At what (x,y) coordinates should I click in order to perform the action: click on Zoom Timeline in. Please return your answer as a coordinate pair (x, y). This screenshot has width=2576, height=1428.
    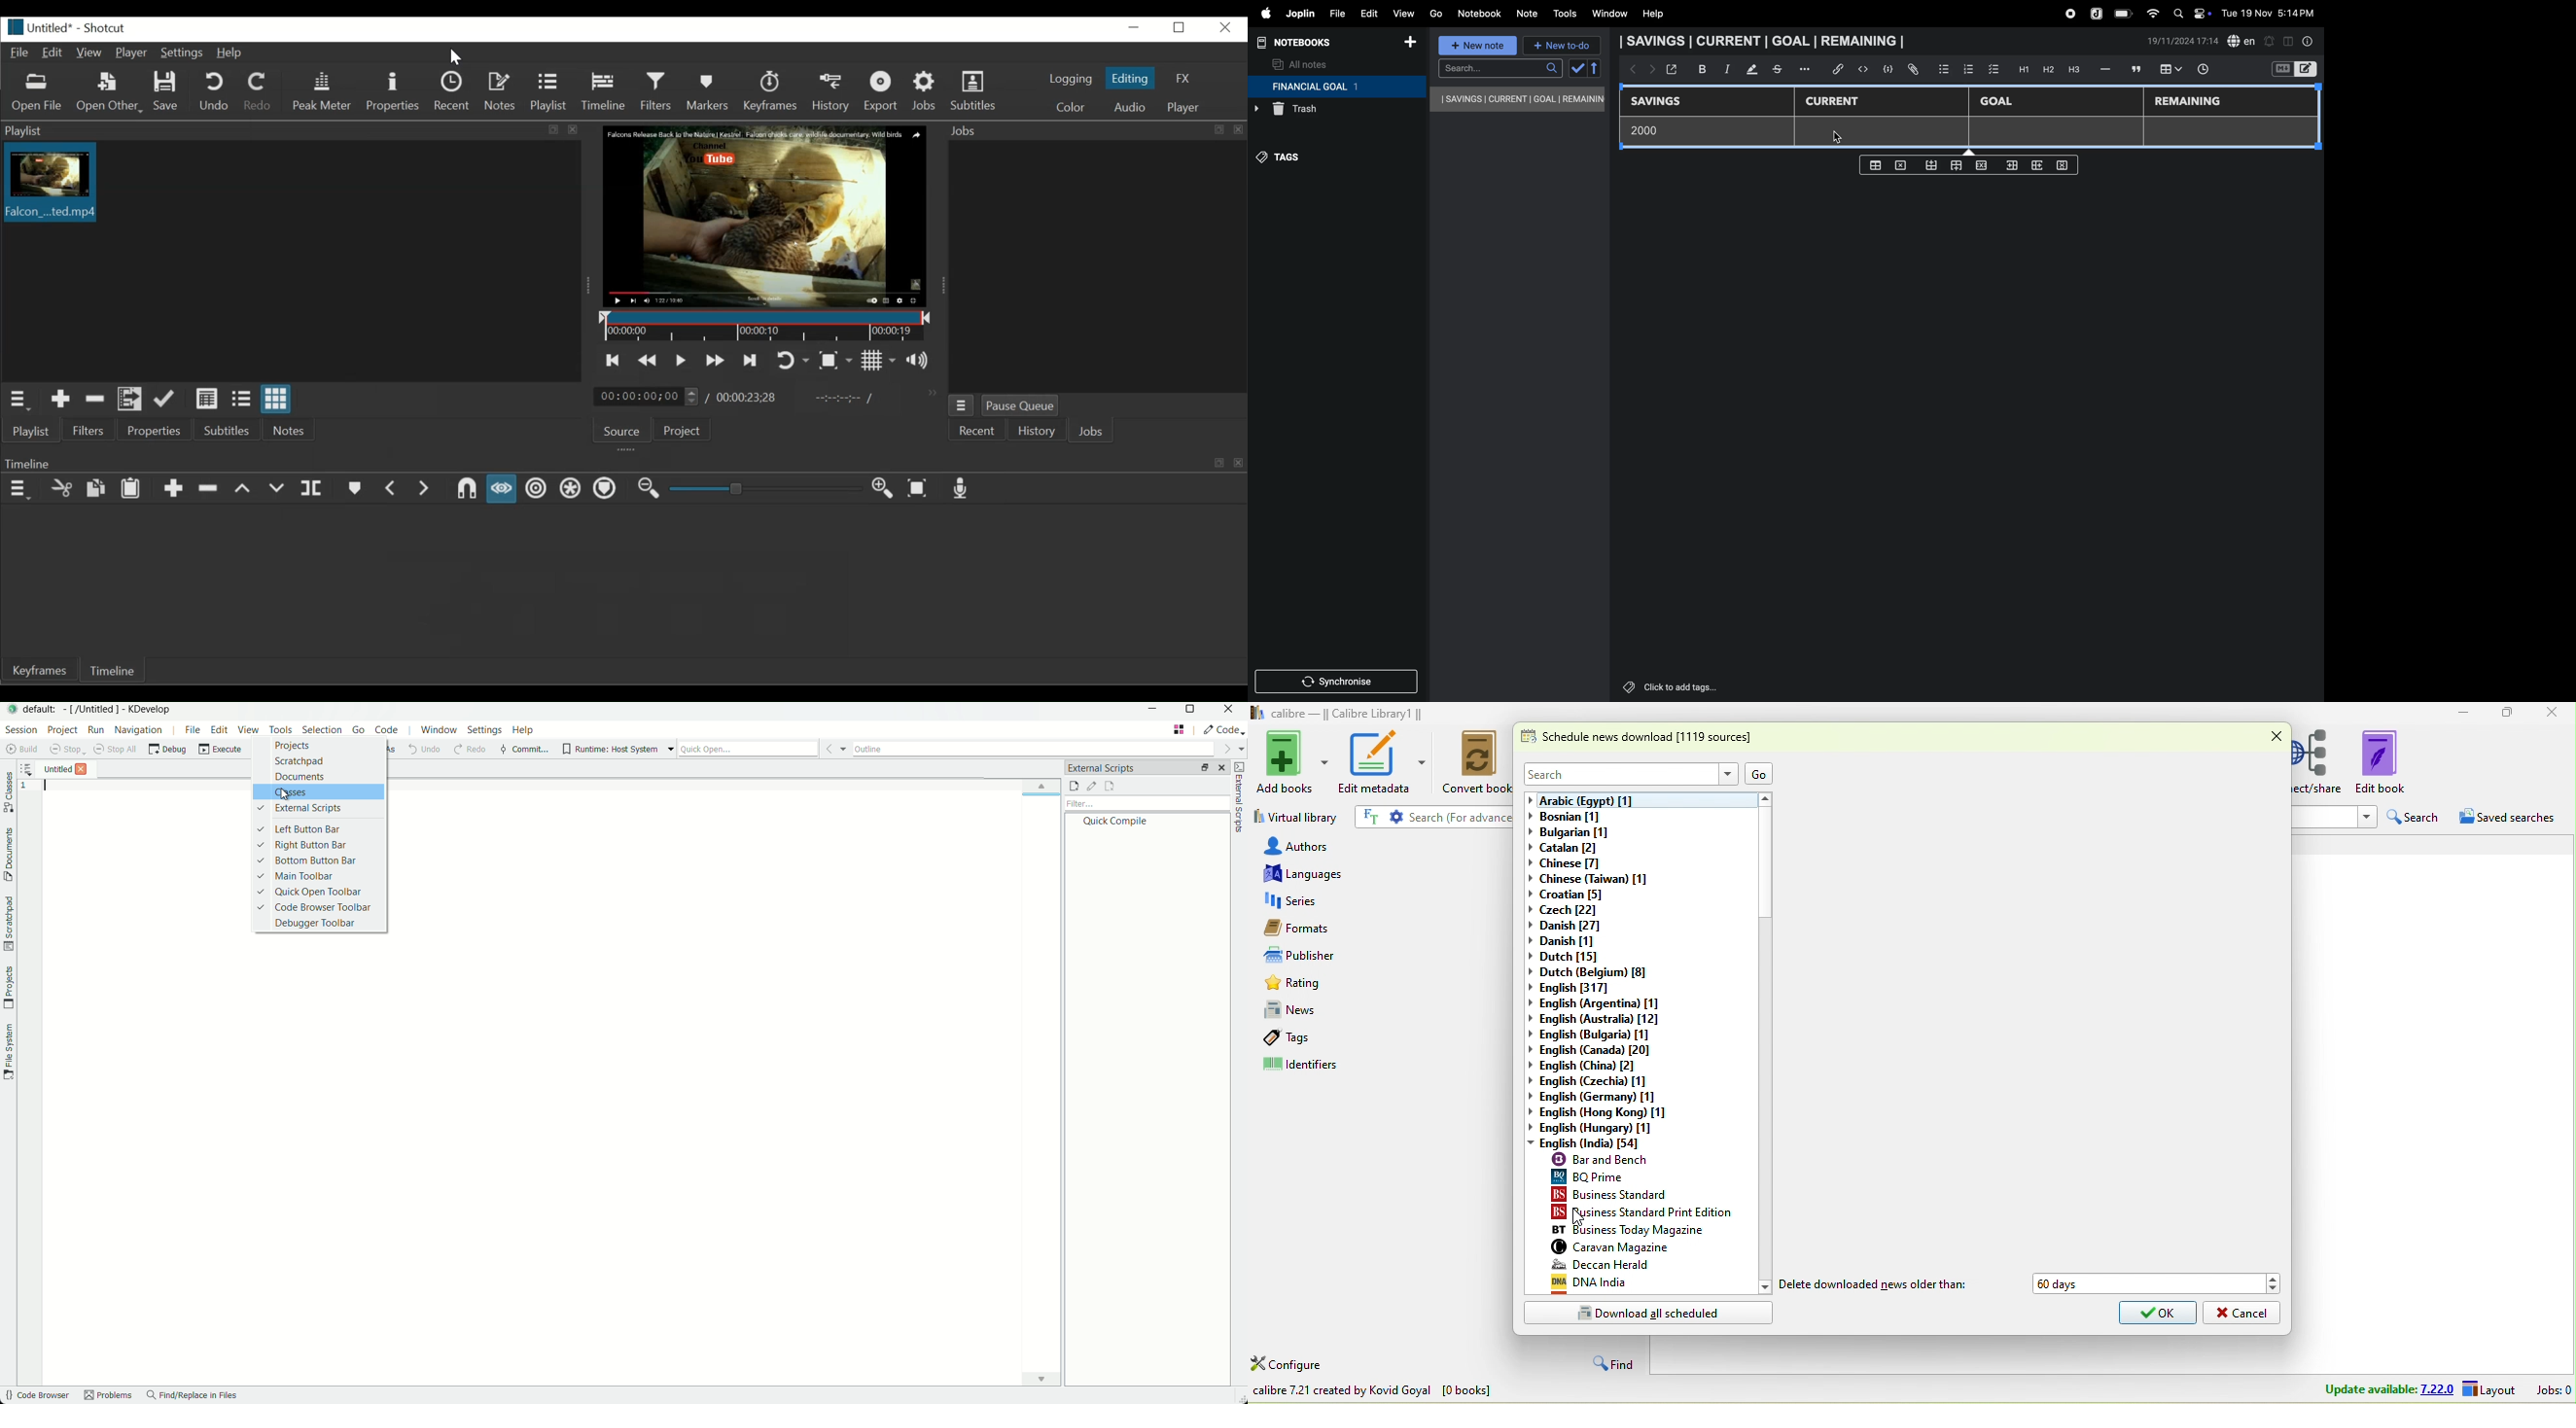
    Looking at the image, I should click on (883, 488).